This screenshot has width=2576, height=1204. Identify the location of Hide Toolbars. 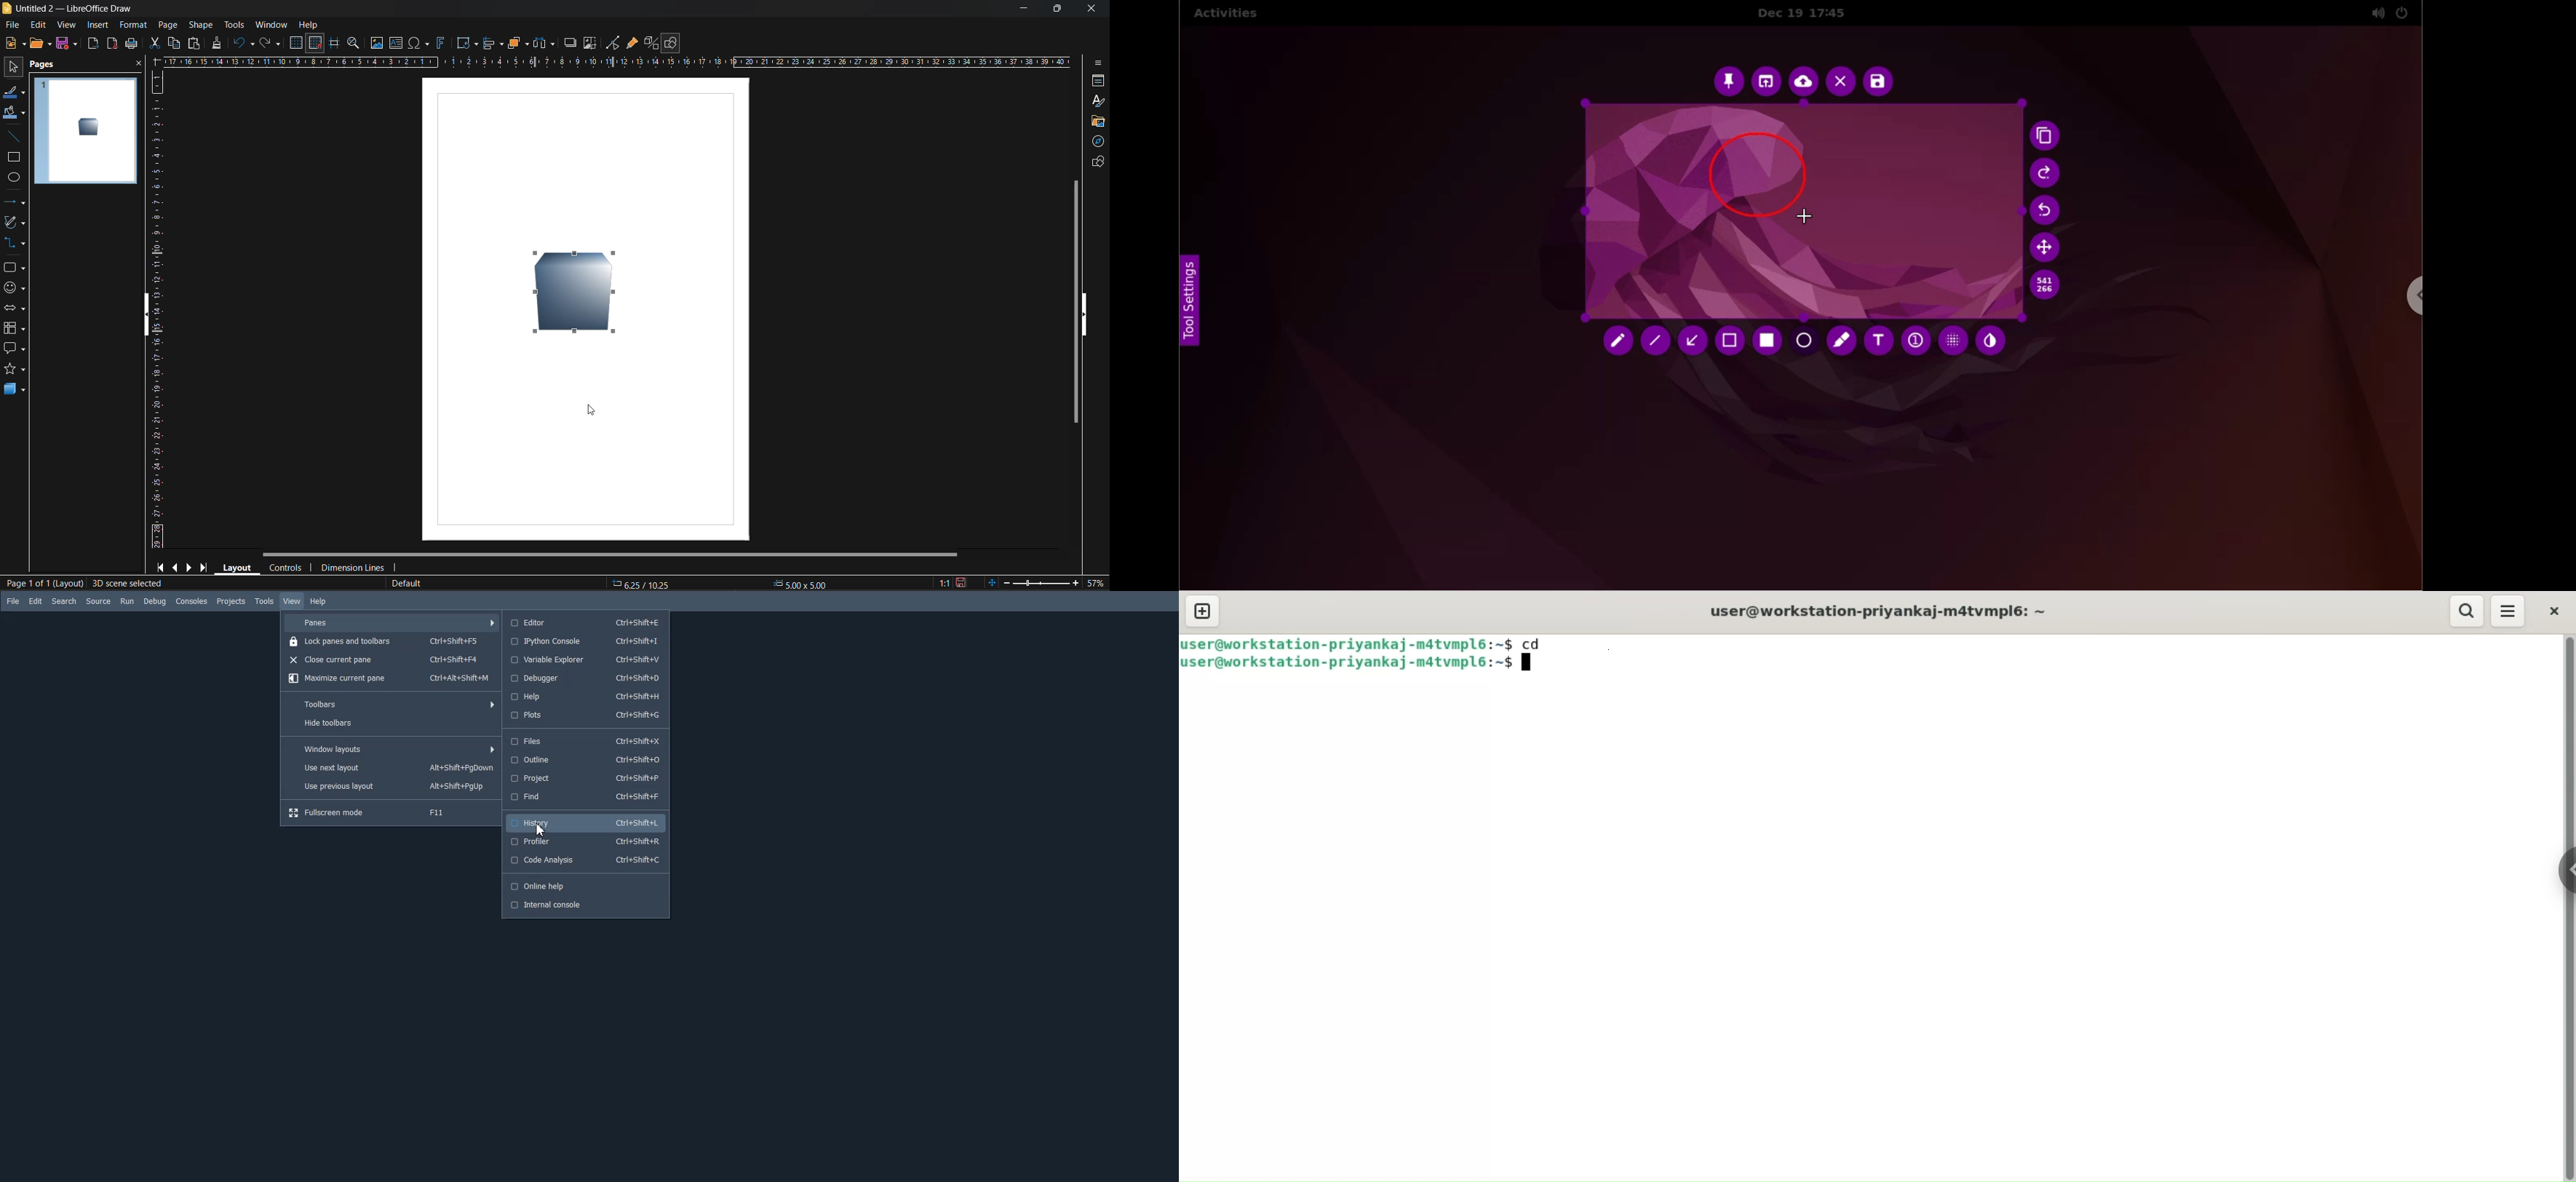
(391, 724).